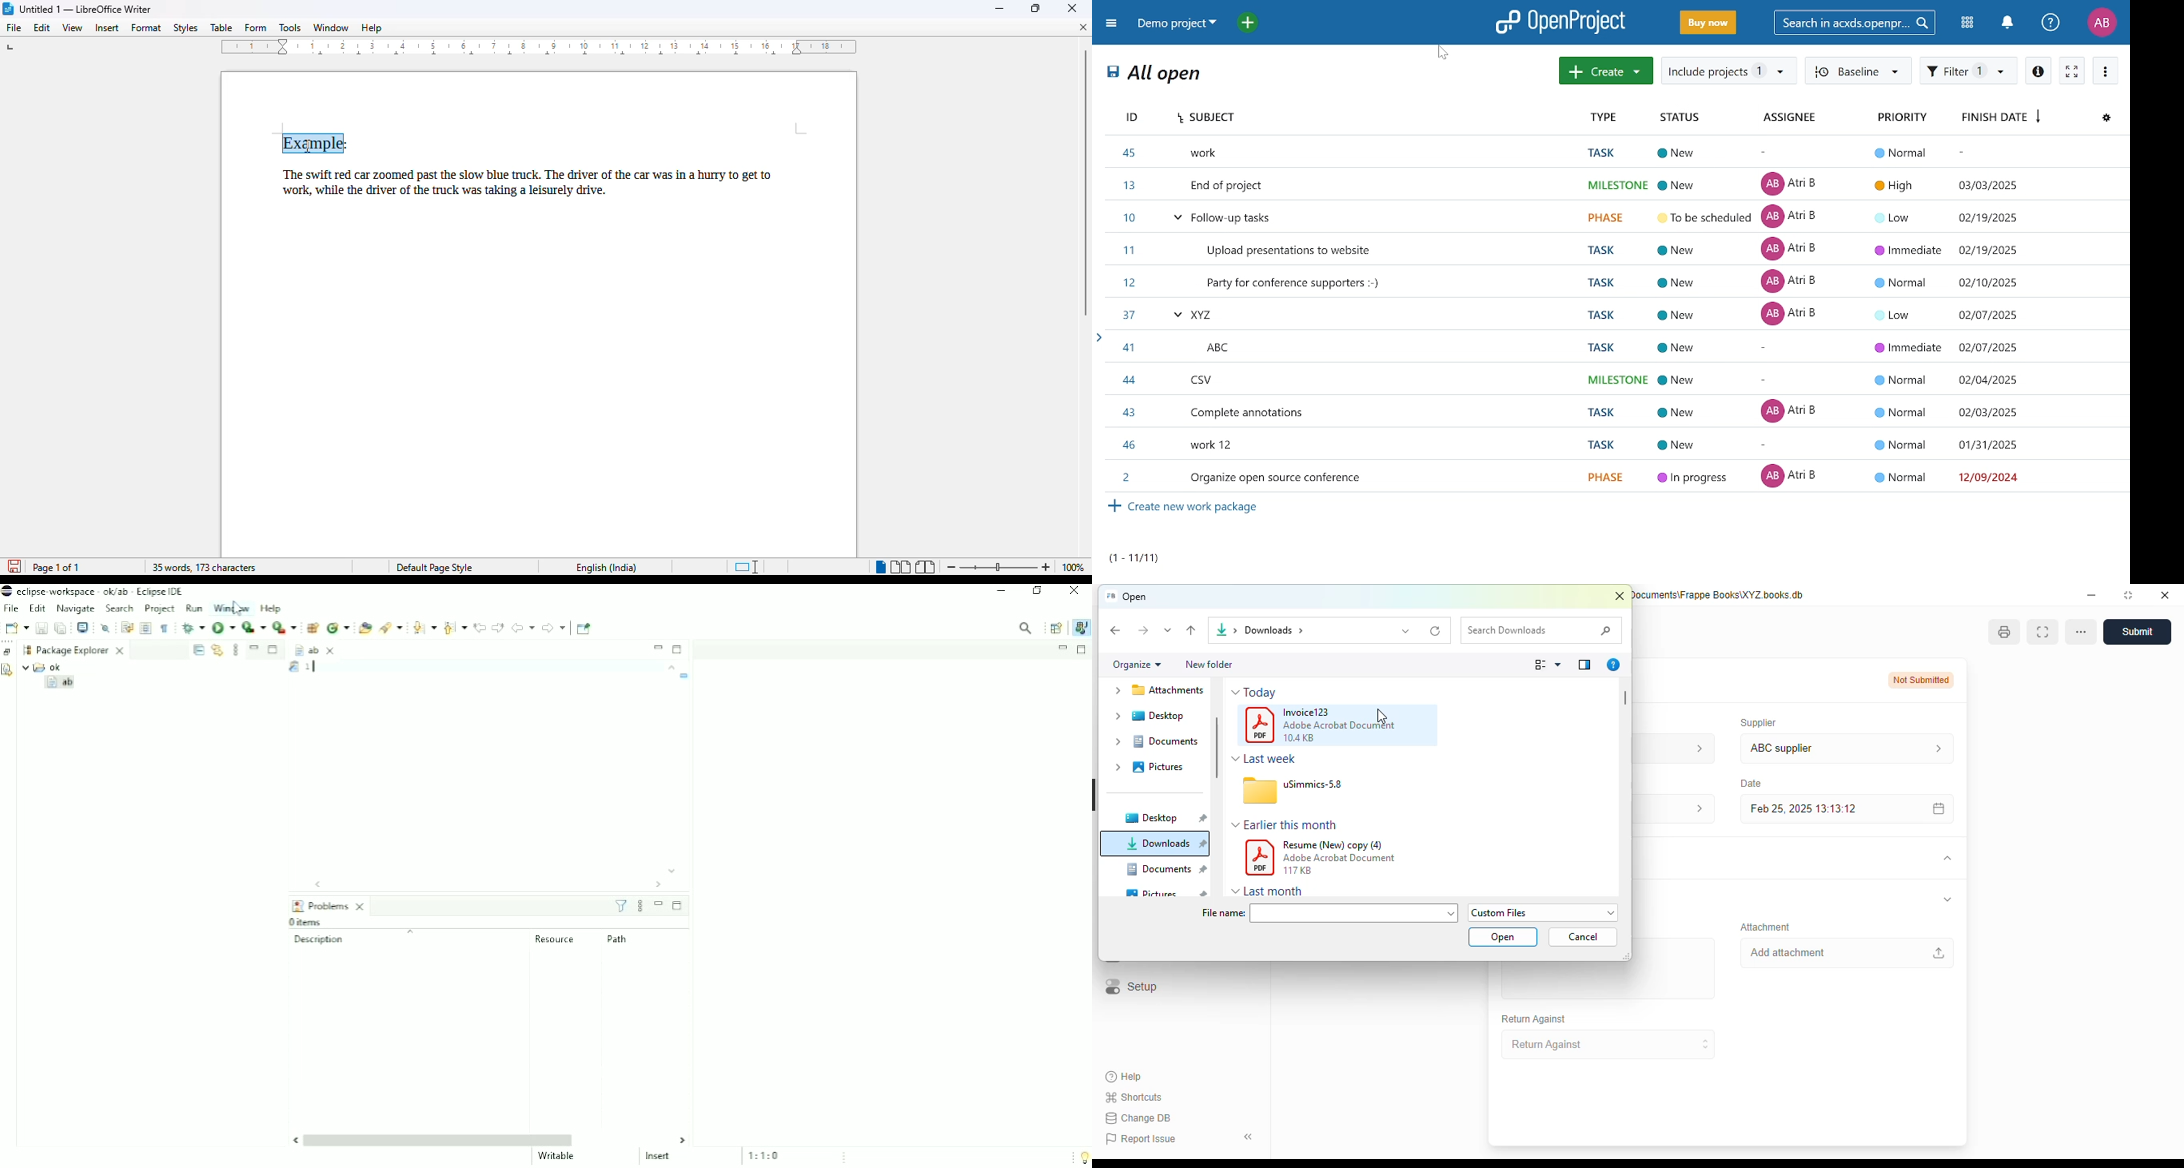 The image size is (2184, 1176). What do you see at coordinates (1062, 648) in the screenshot?
I see `Minimize` at bounding box center [1062, 648].